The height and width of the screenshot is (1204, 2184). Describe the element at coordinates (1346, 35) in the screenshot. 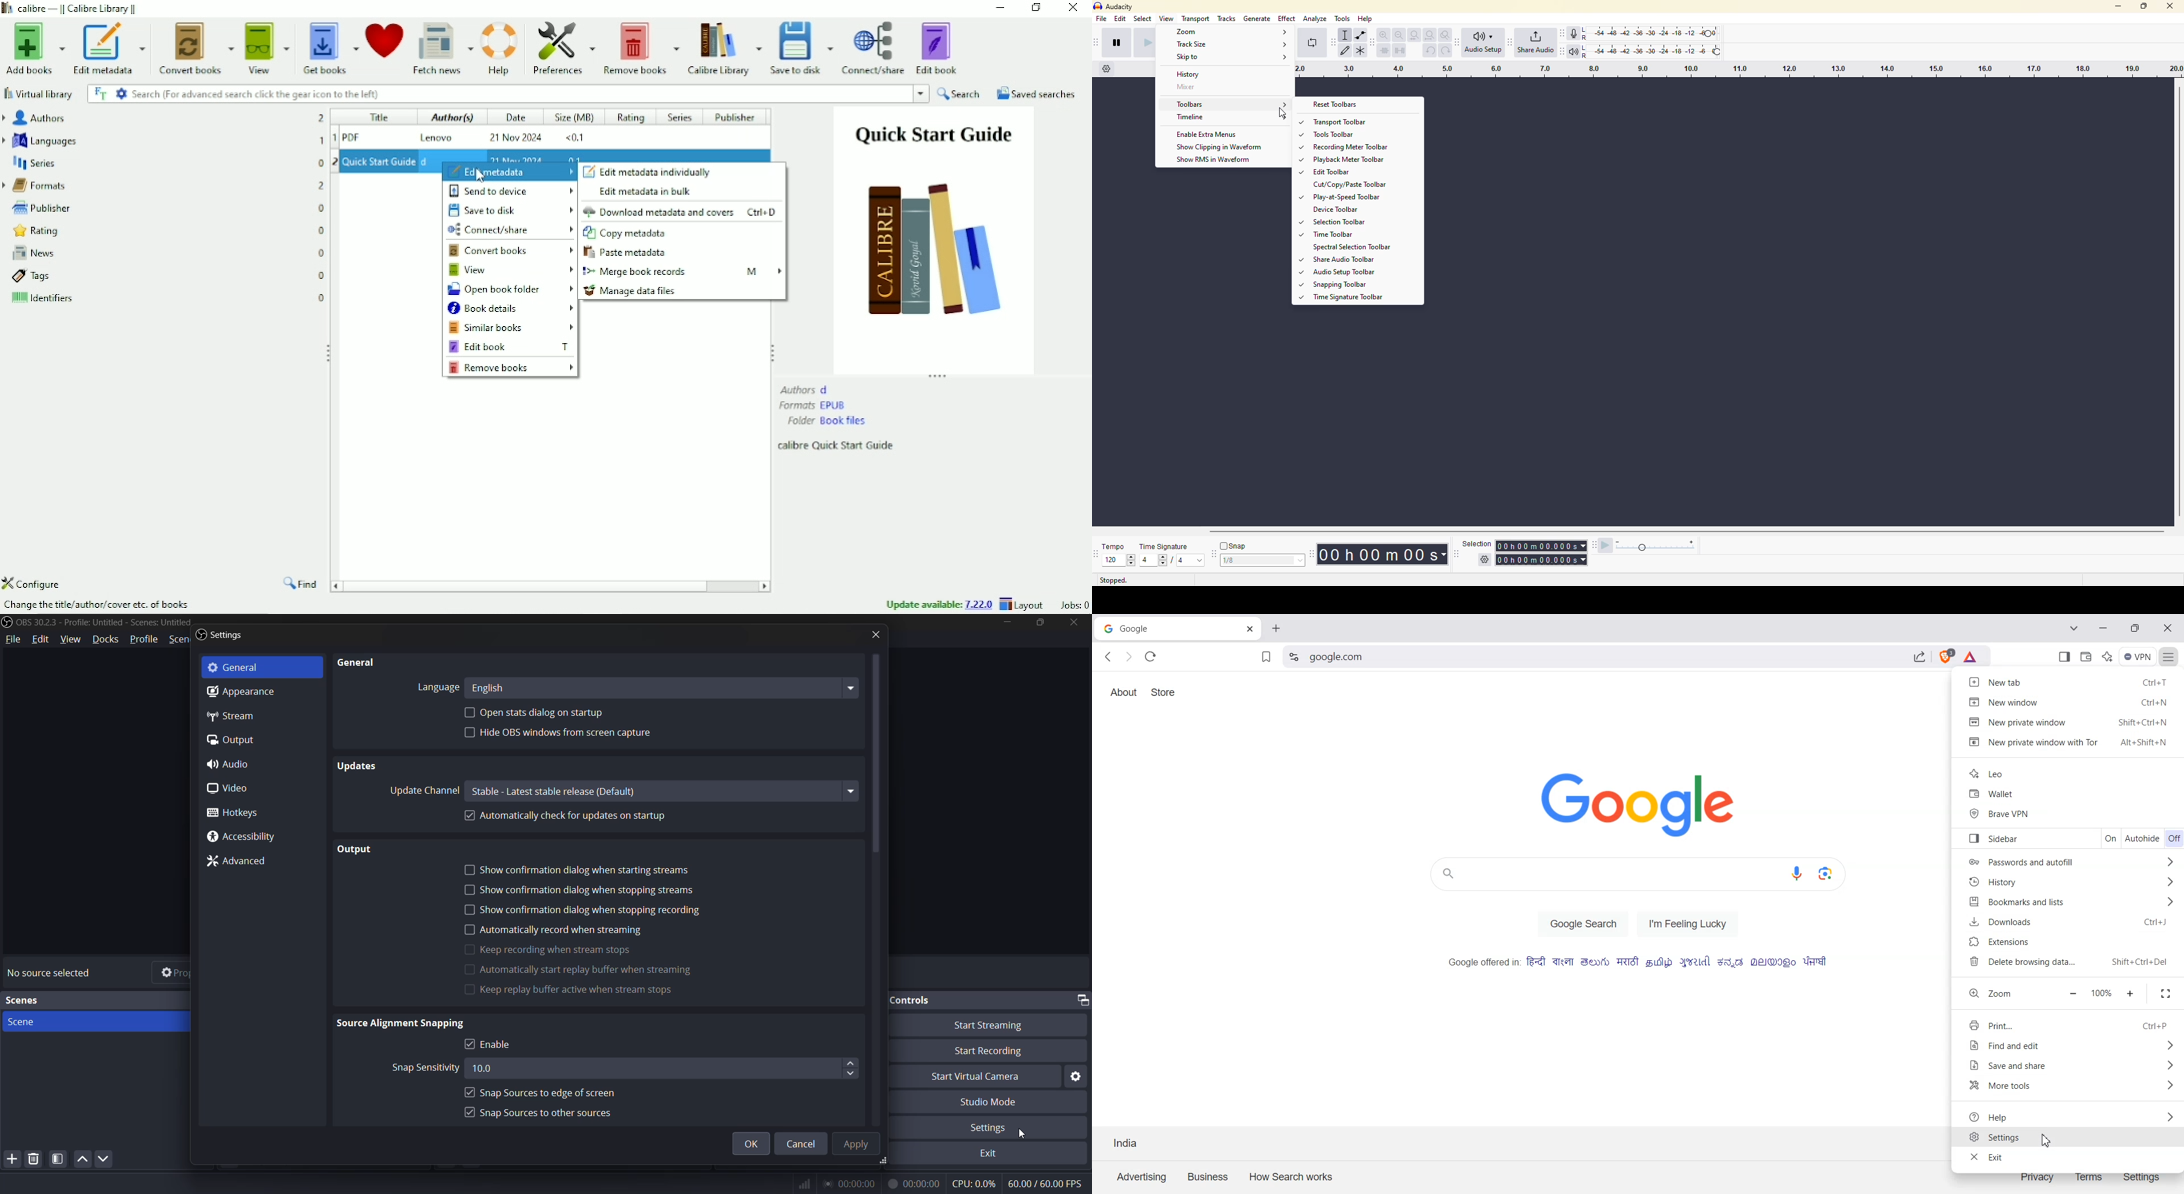

I see `selection tool` at that location.